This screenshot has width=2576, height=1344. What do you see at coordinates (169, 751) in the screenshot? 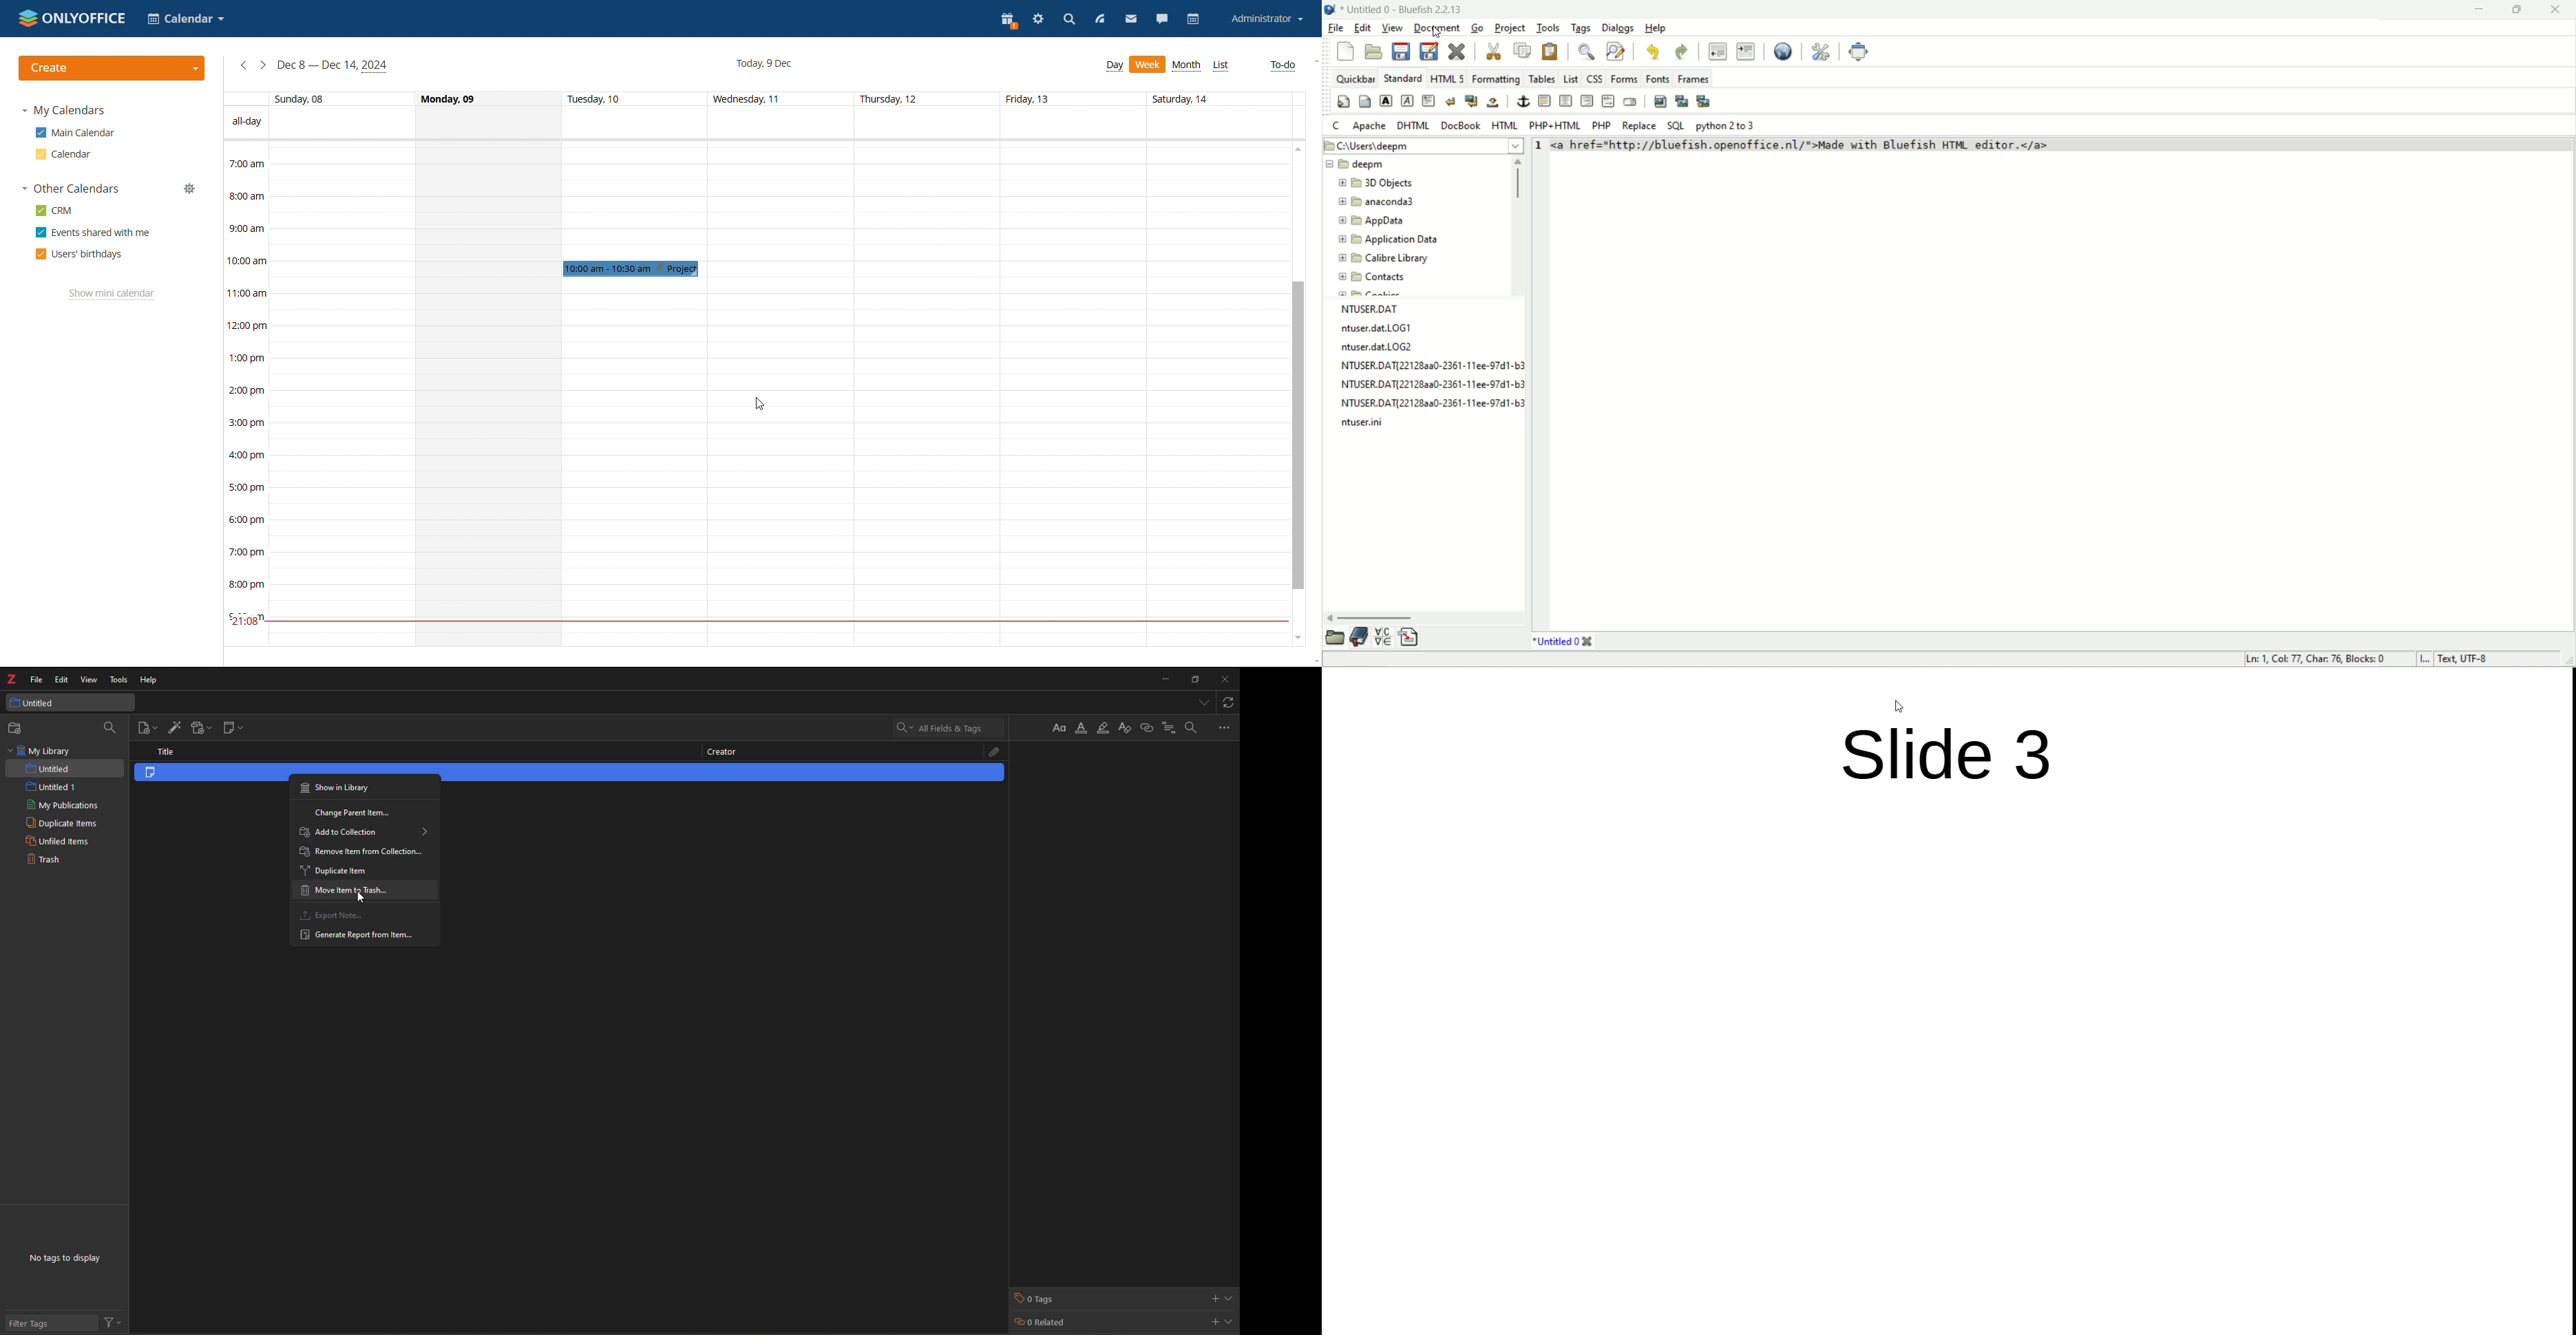
I see `title` at bounding box center [169, 751].